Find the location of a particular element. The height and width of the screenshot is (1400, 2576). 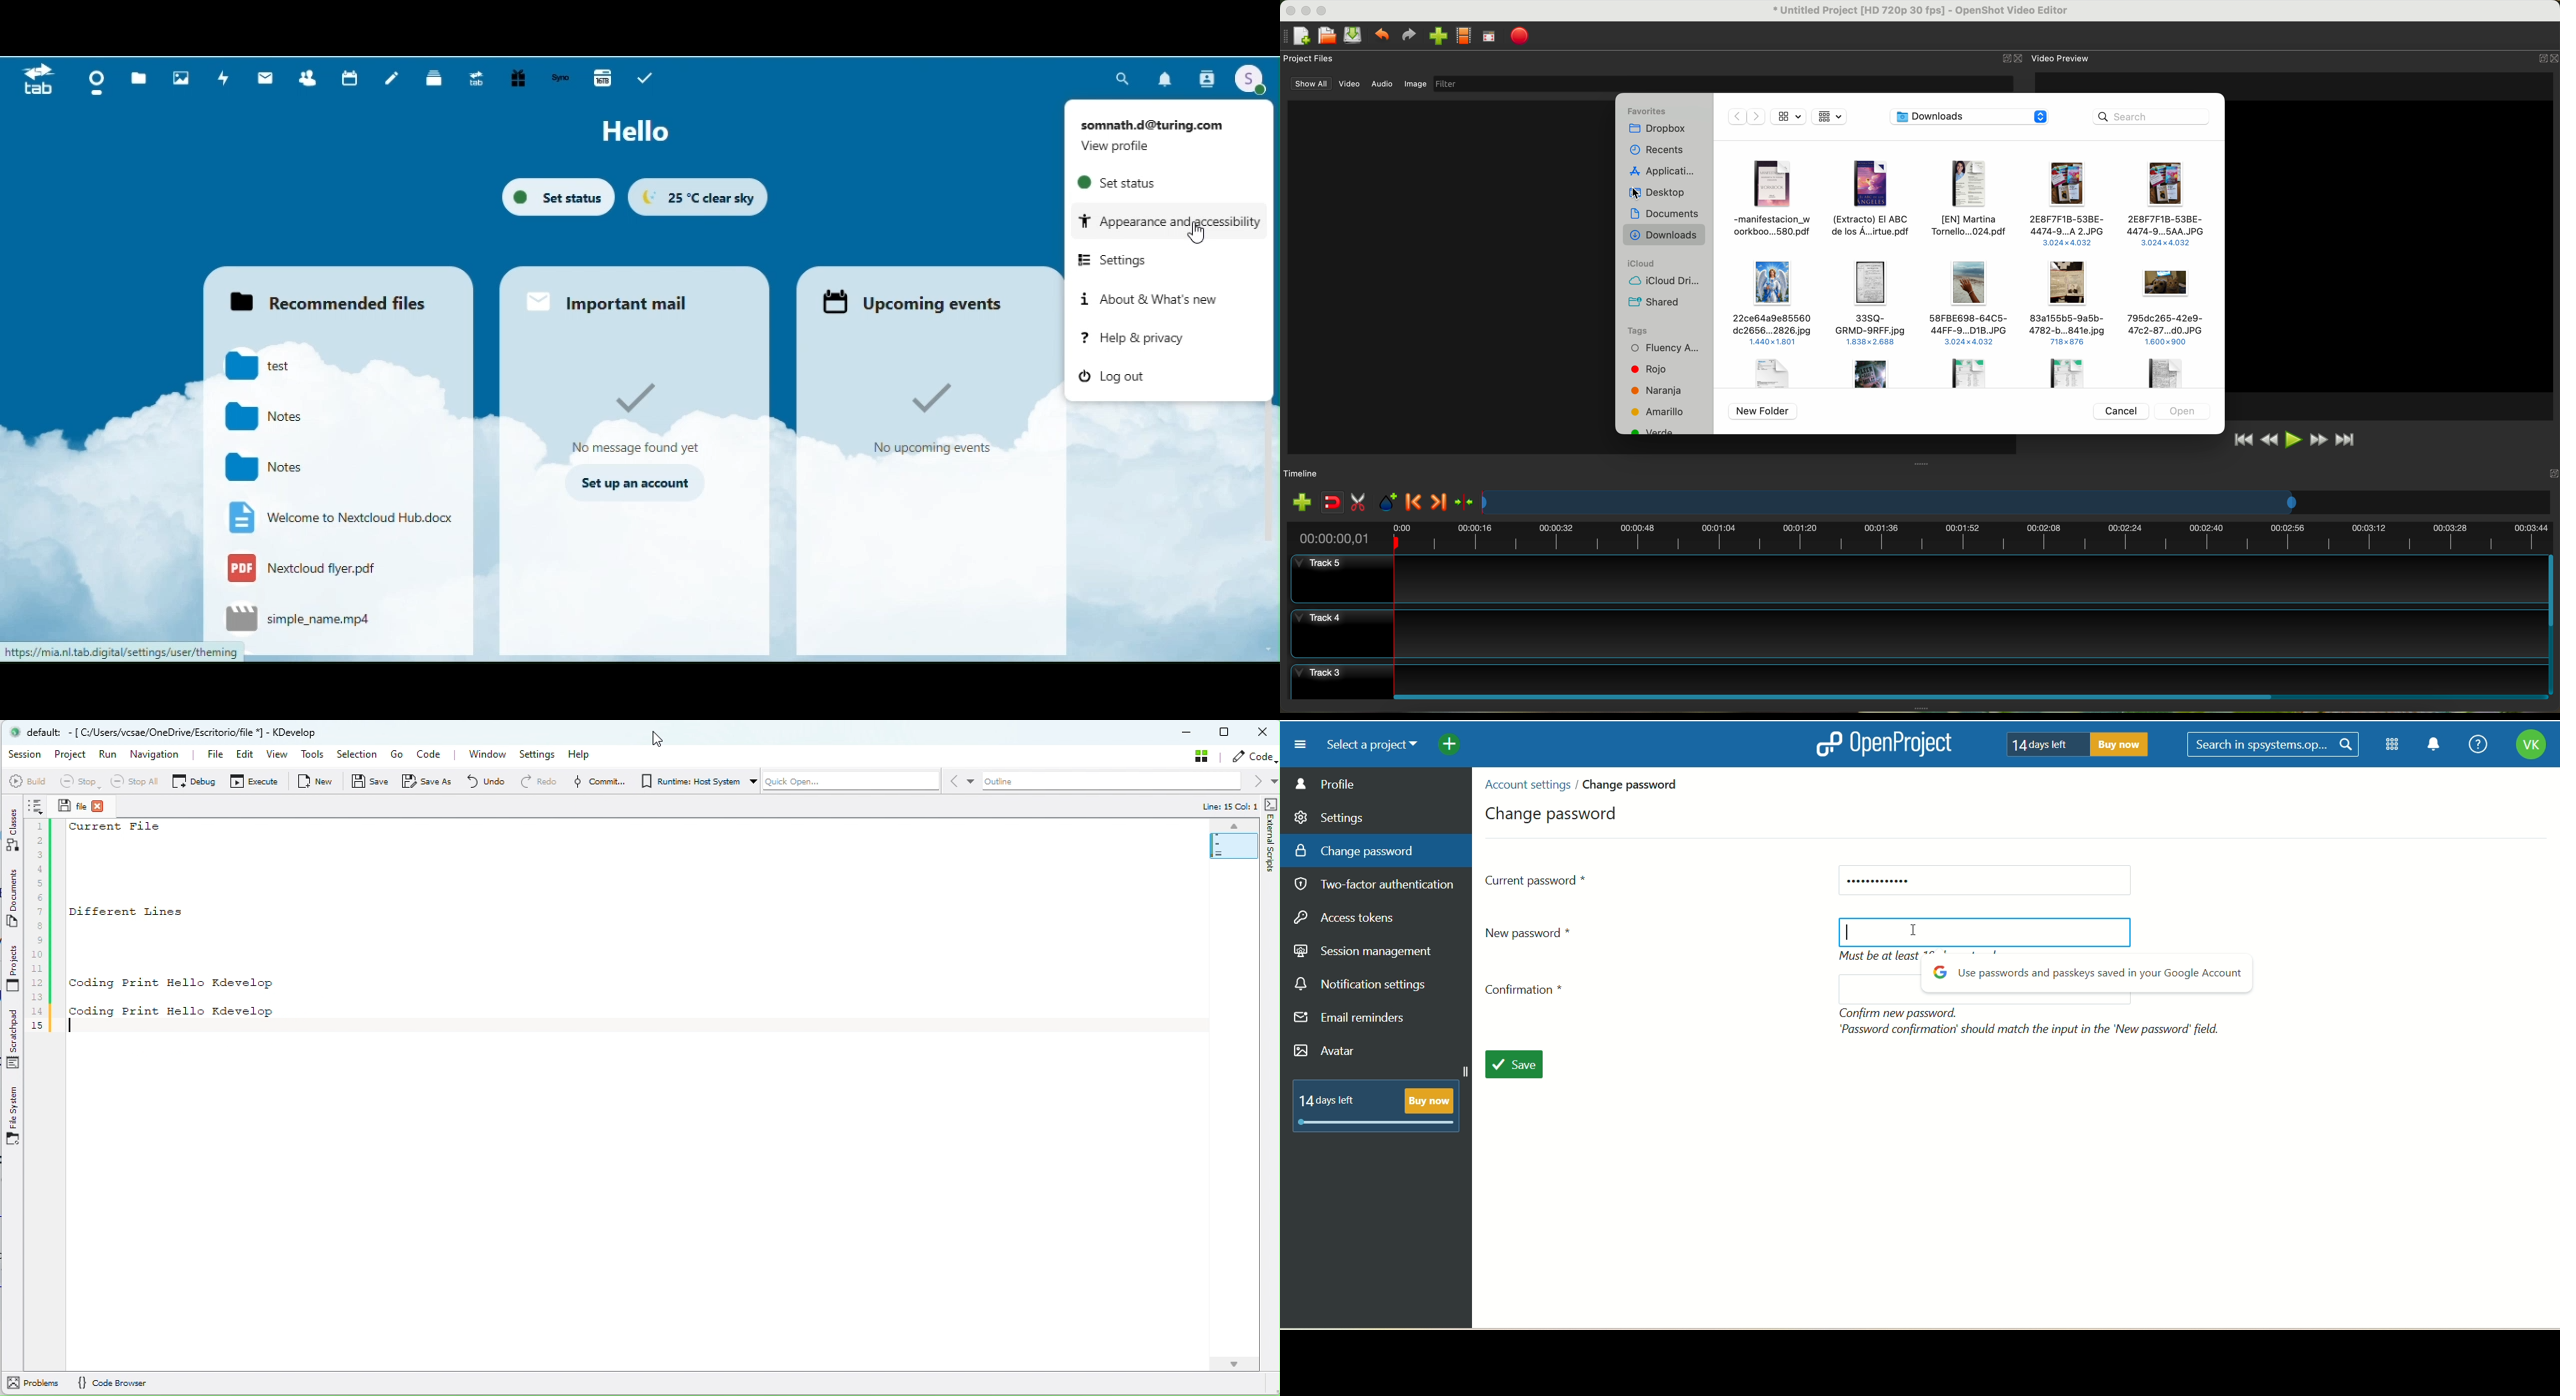

simple_name.mp4 is located at coordinates (300, 620).